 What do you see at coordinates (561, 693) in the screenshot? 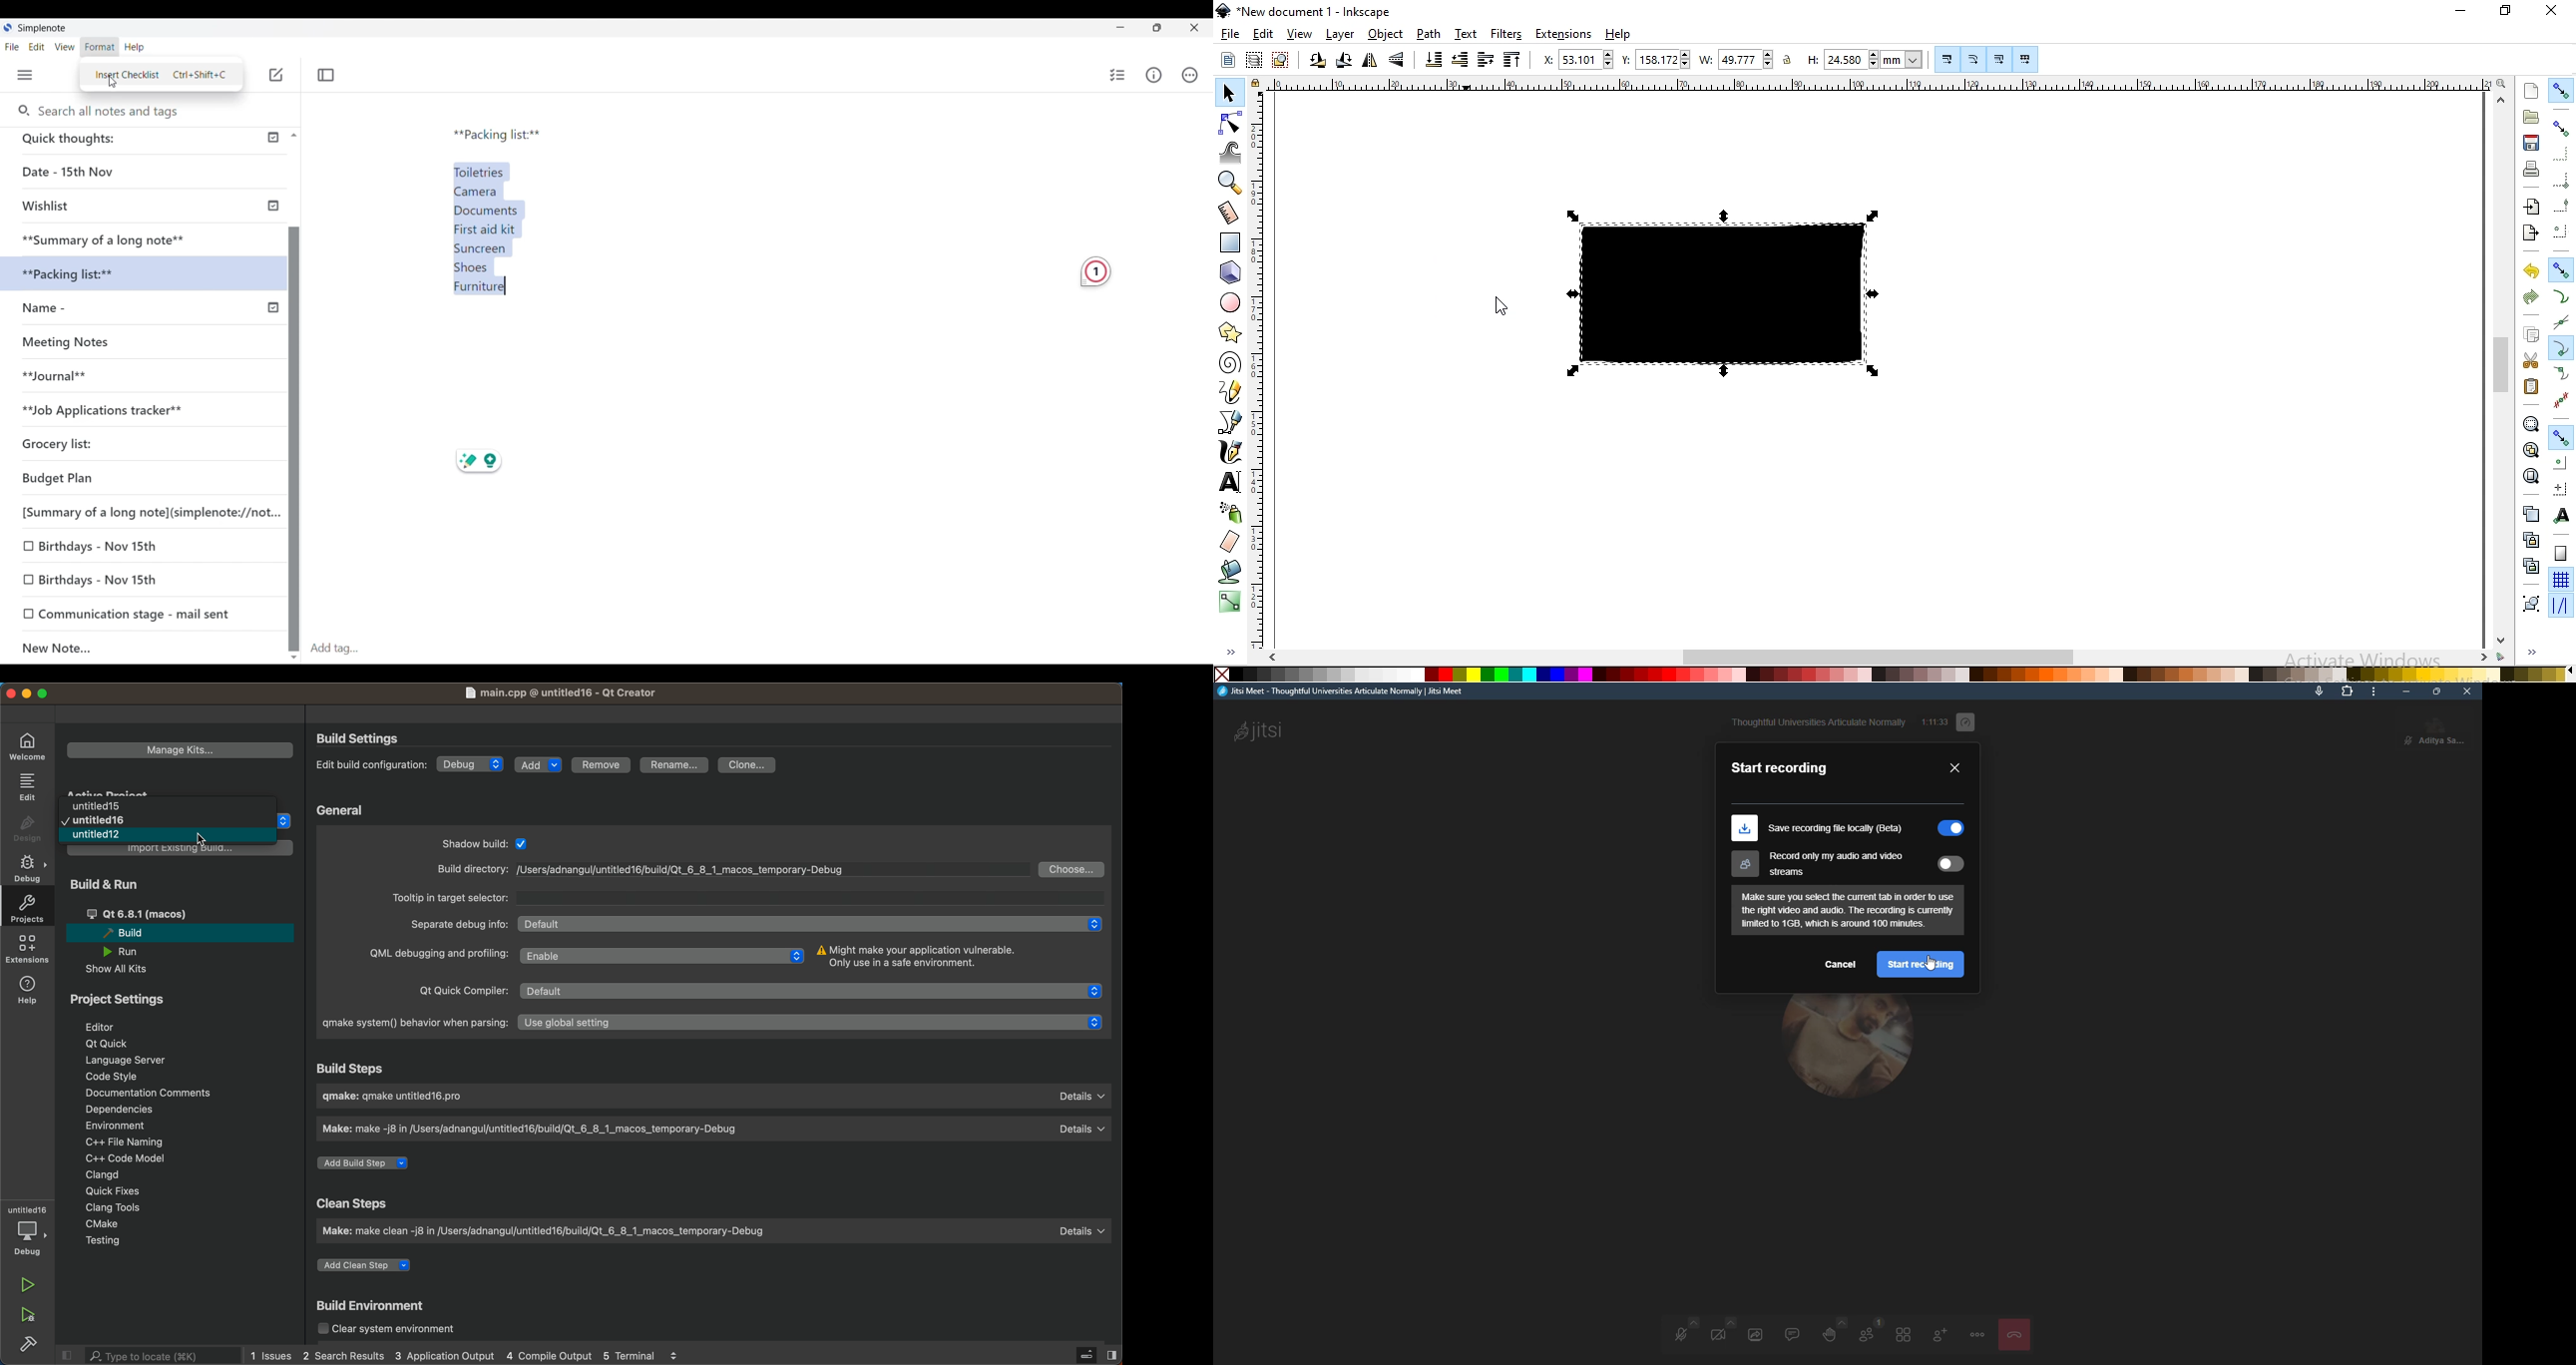
I see `main .cpp` at bounding box center [561, 693].